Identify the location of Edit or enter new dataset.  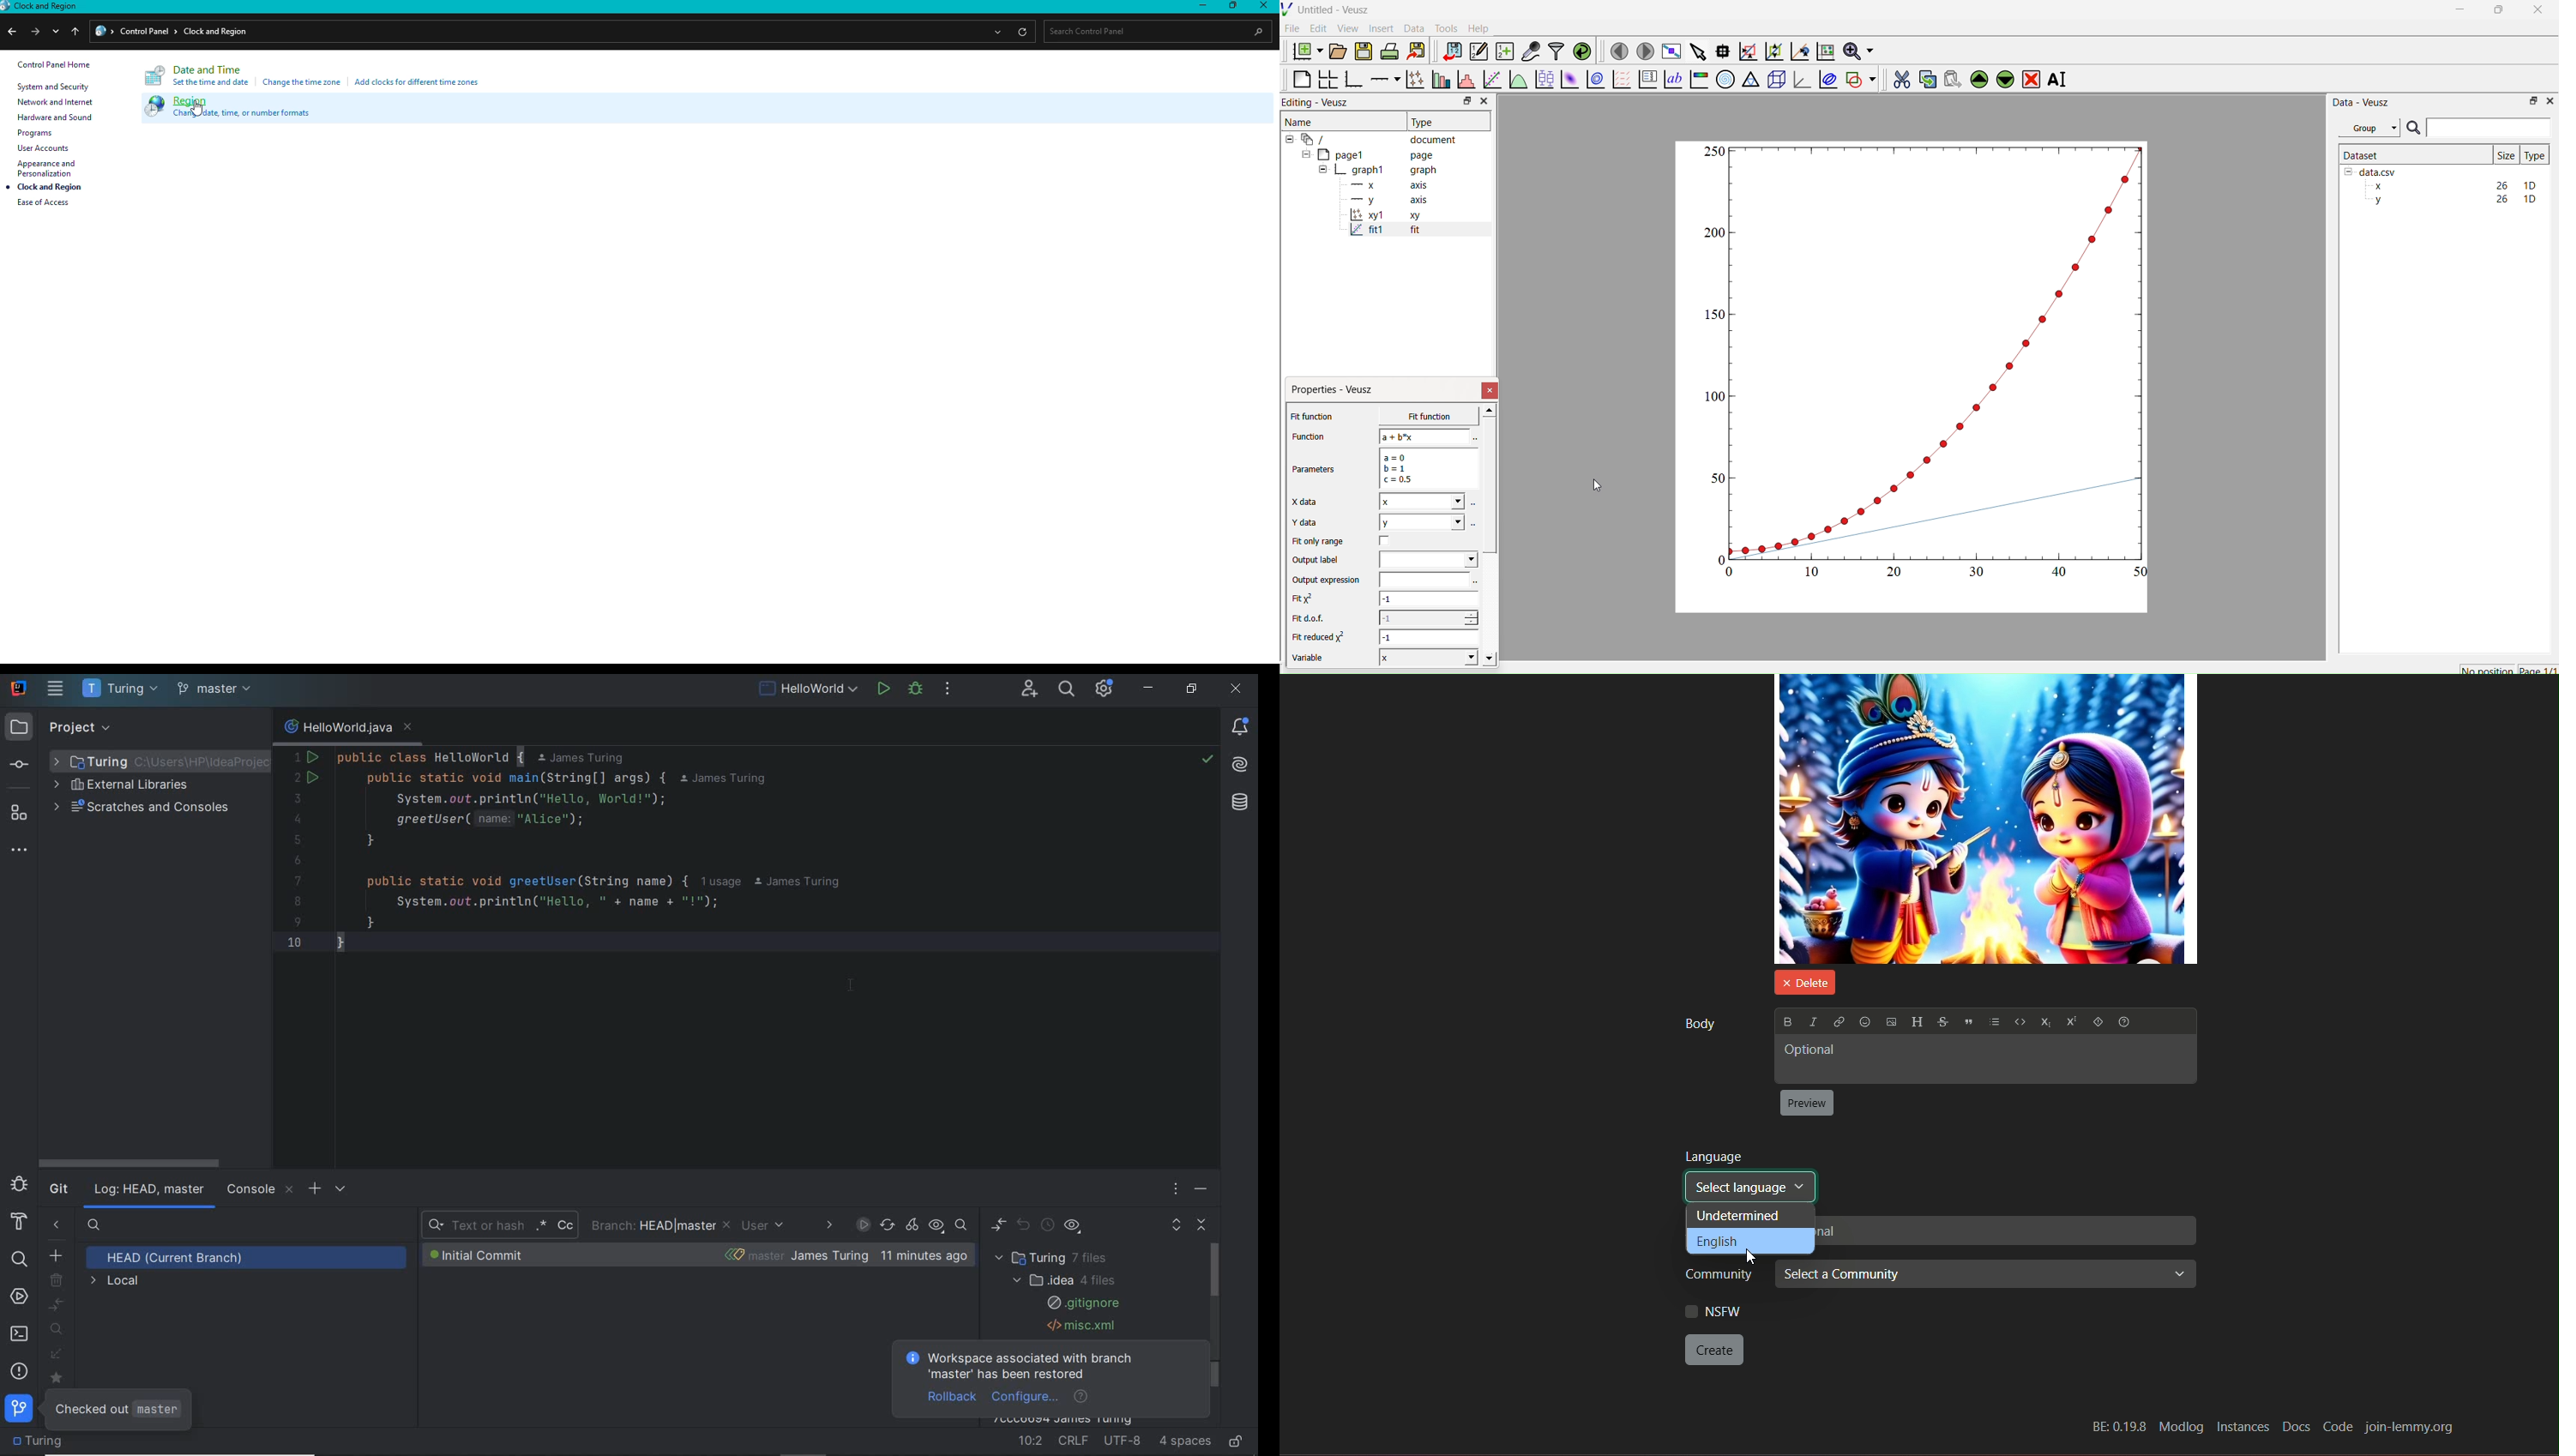
(1477, 51).